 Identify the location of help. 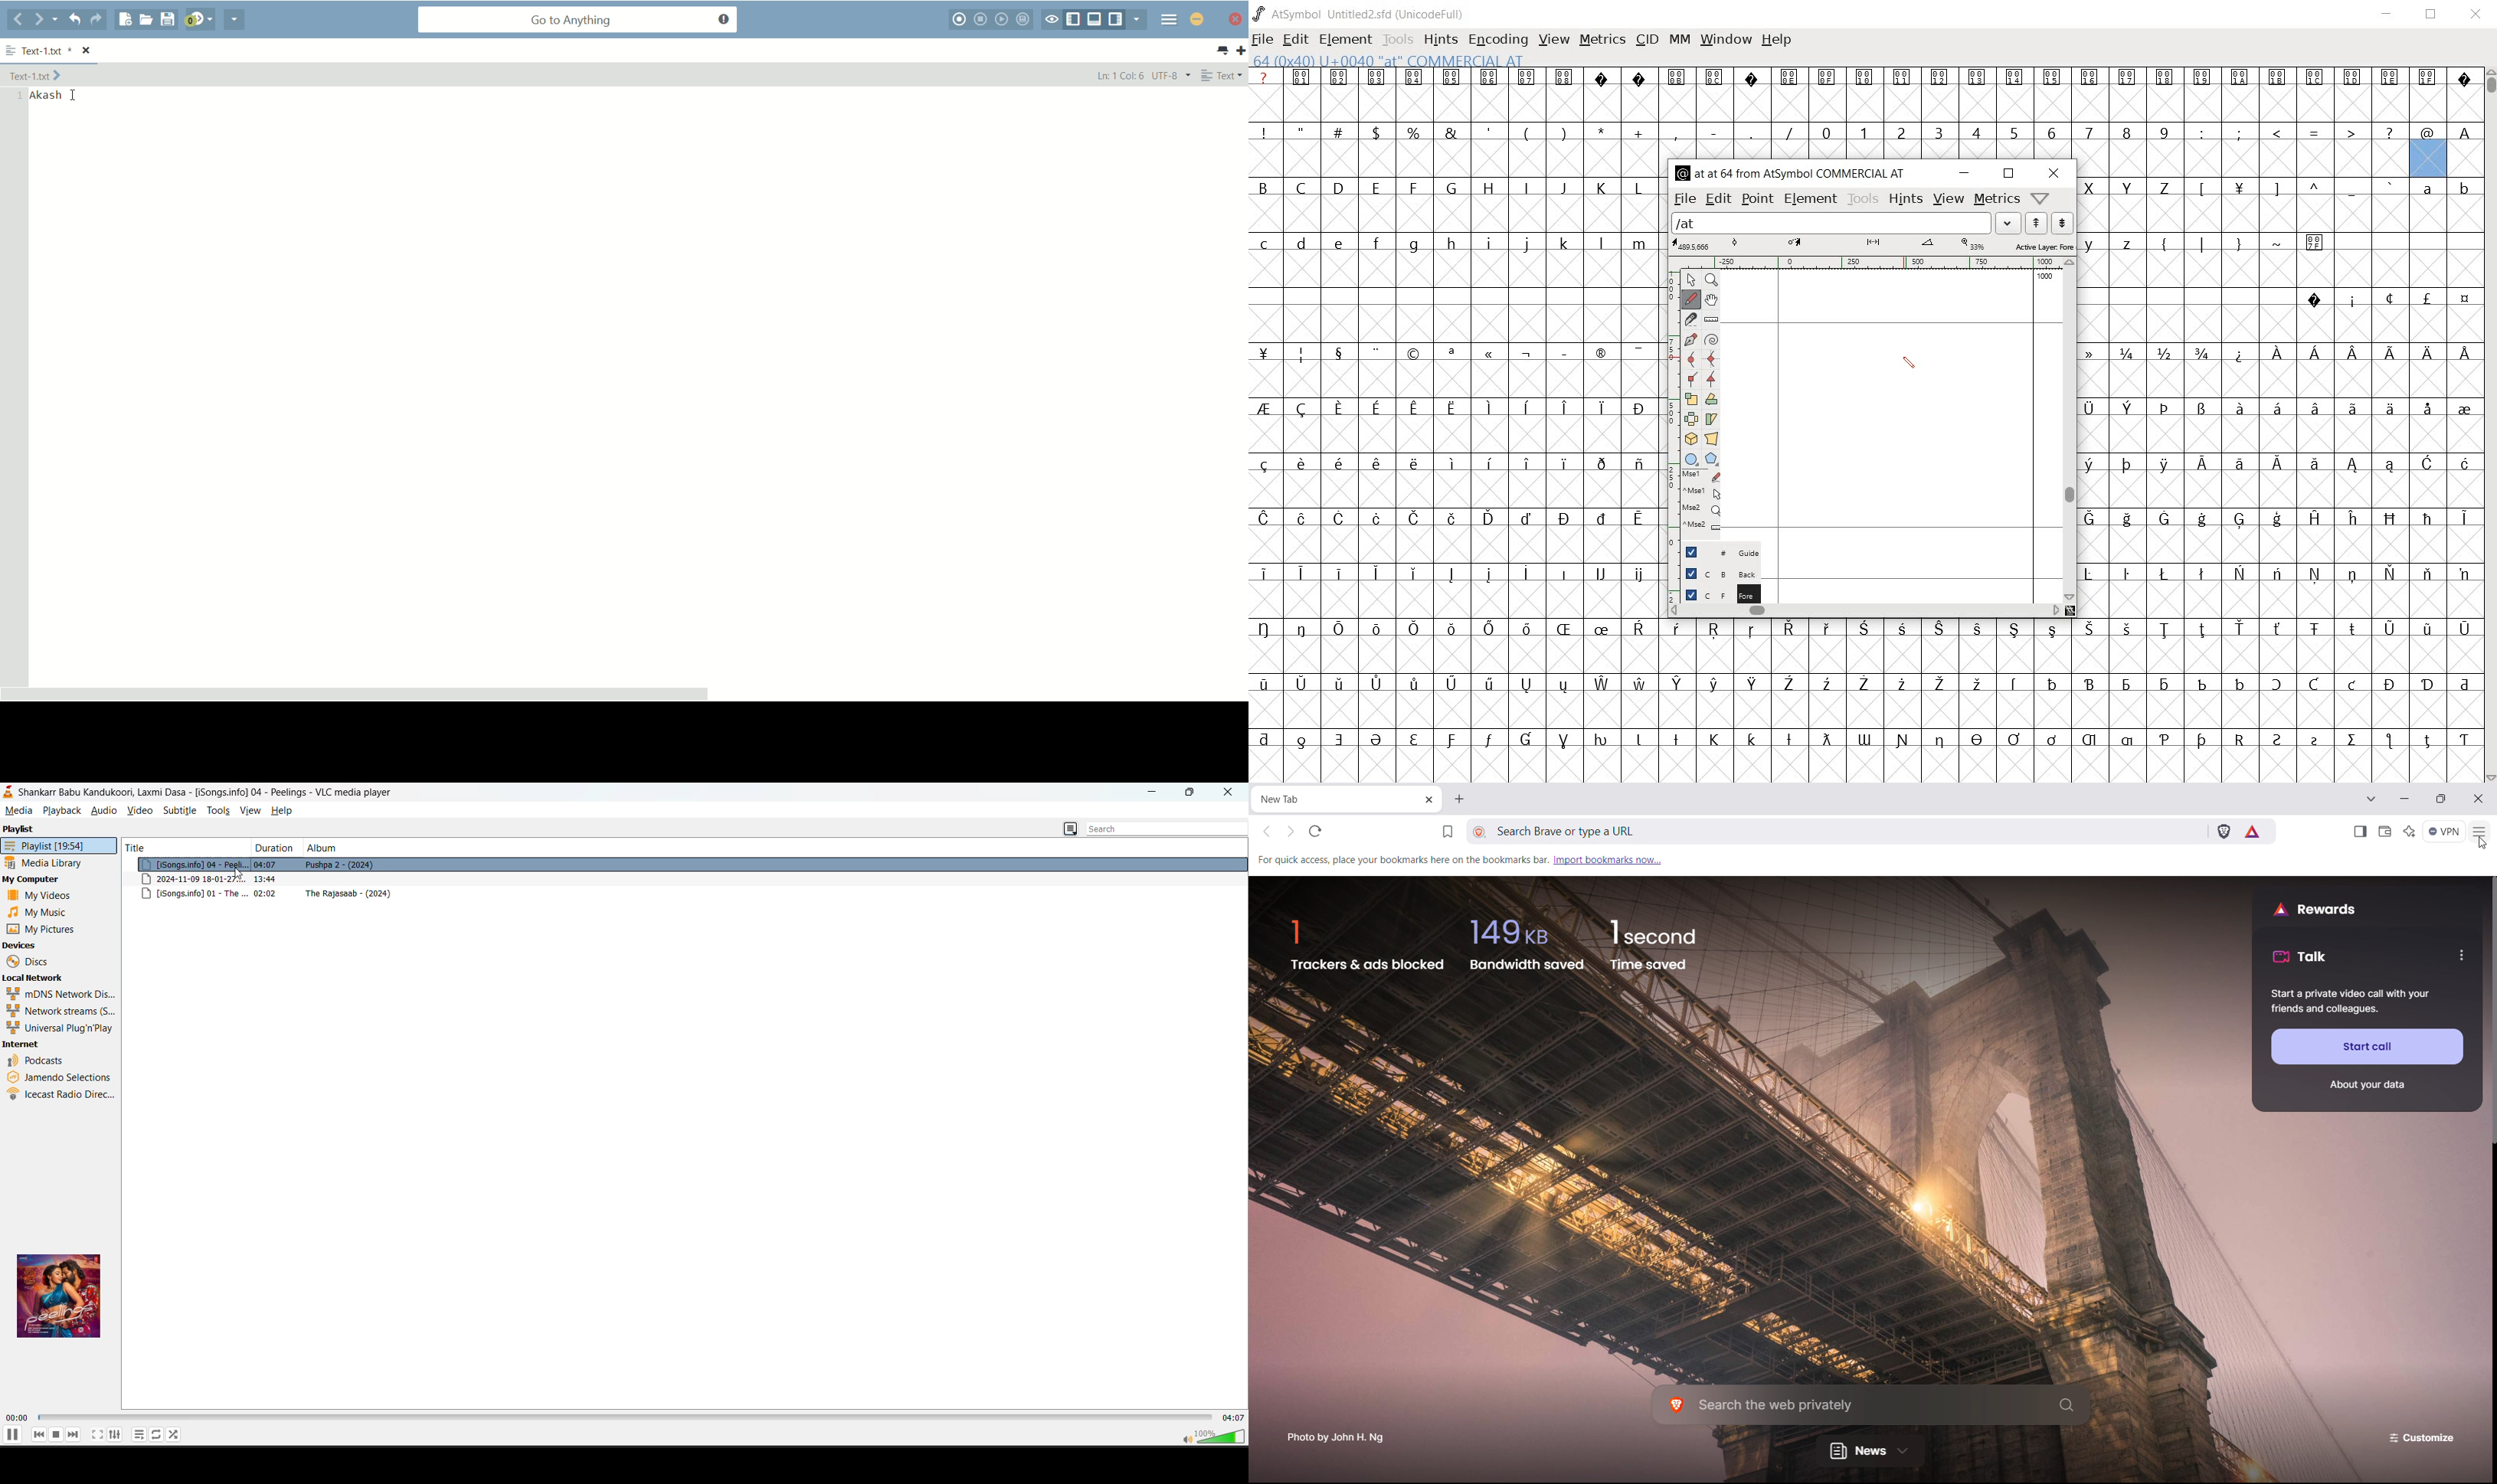
(287, 811).